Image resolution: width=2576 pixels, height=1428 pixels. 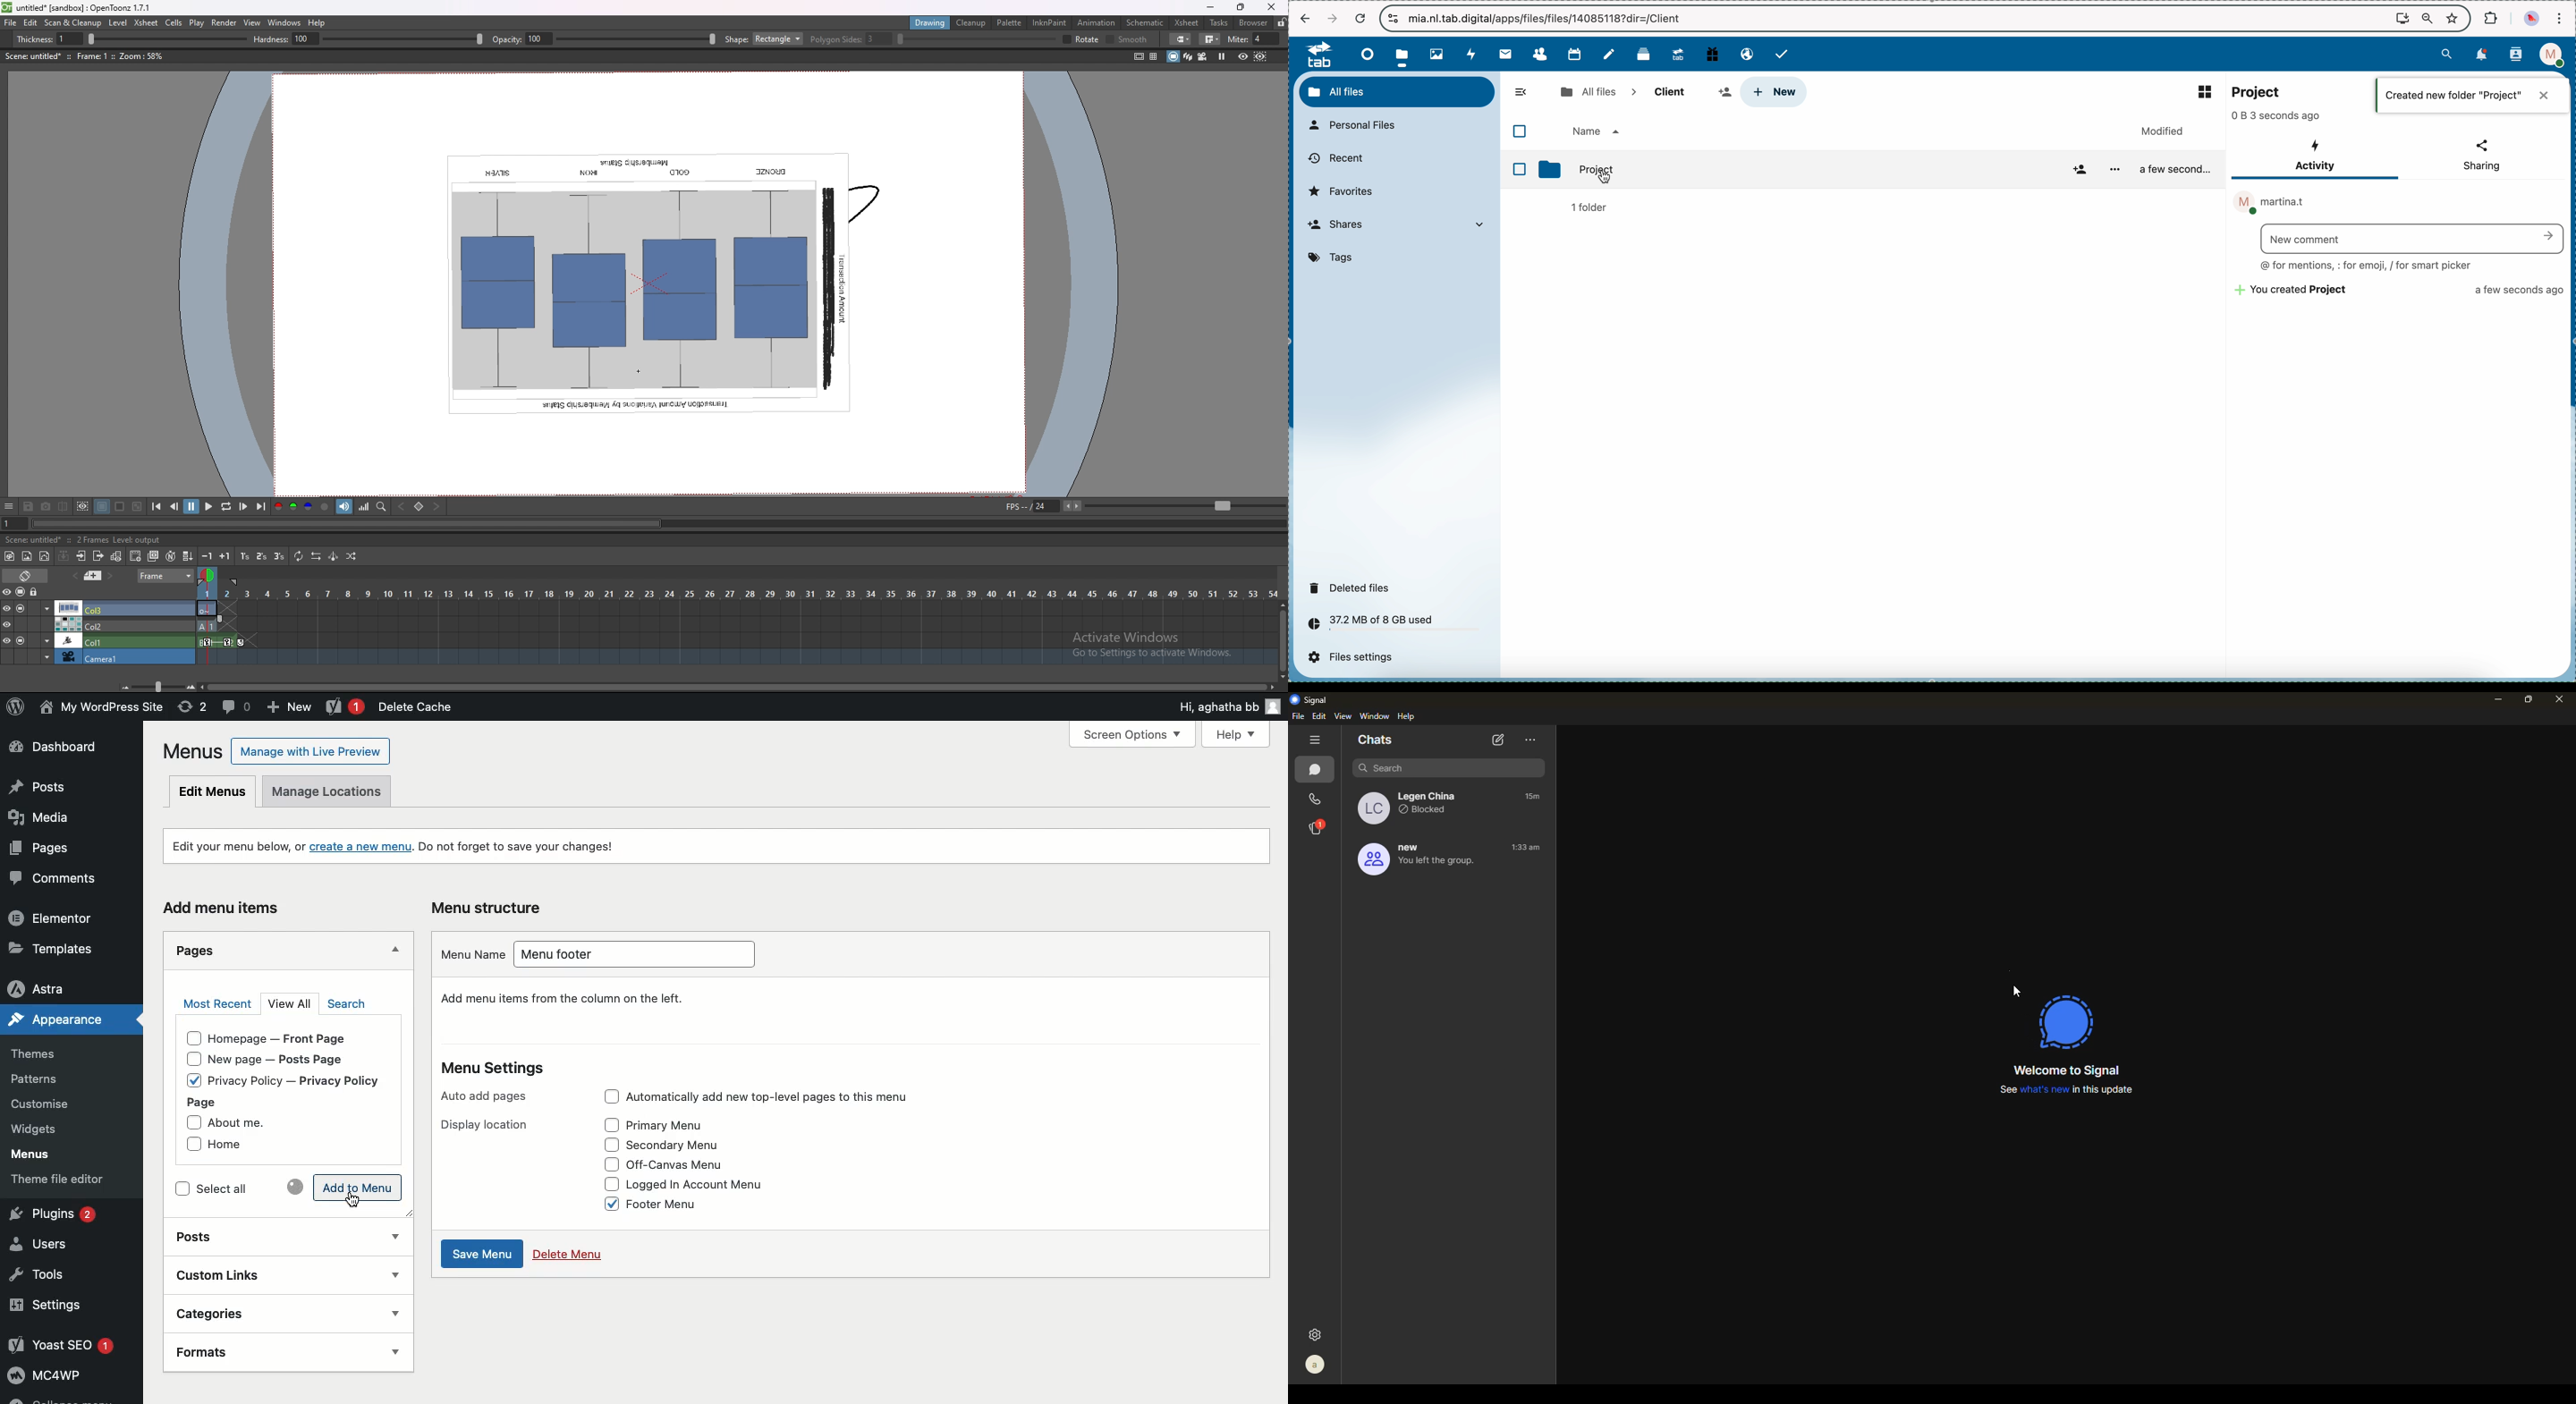 I want to click on Logged in account menu, so click(x=710, y=1184).